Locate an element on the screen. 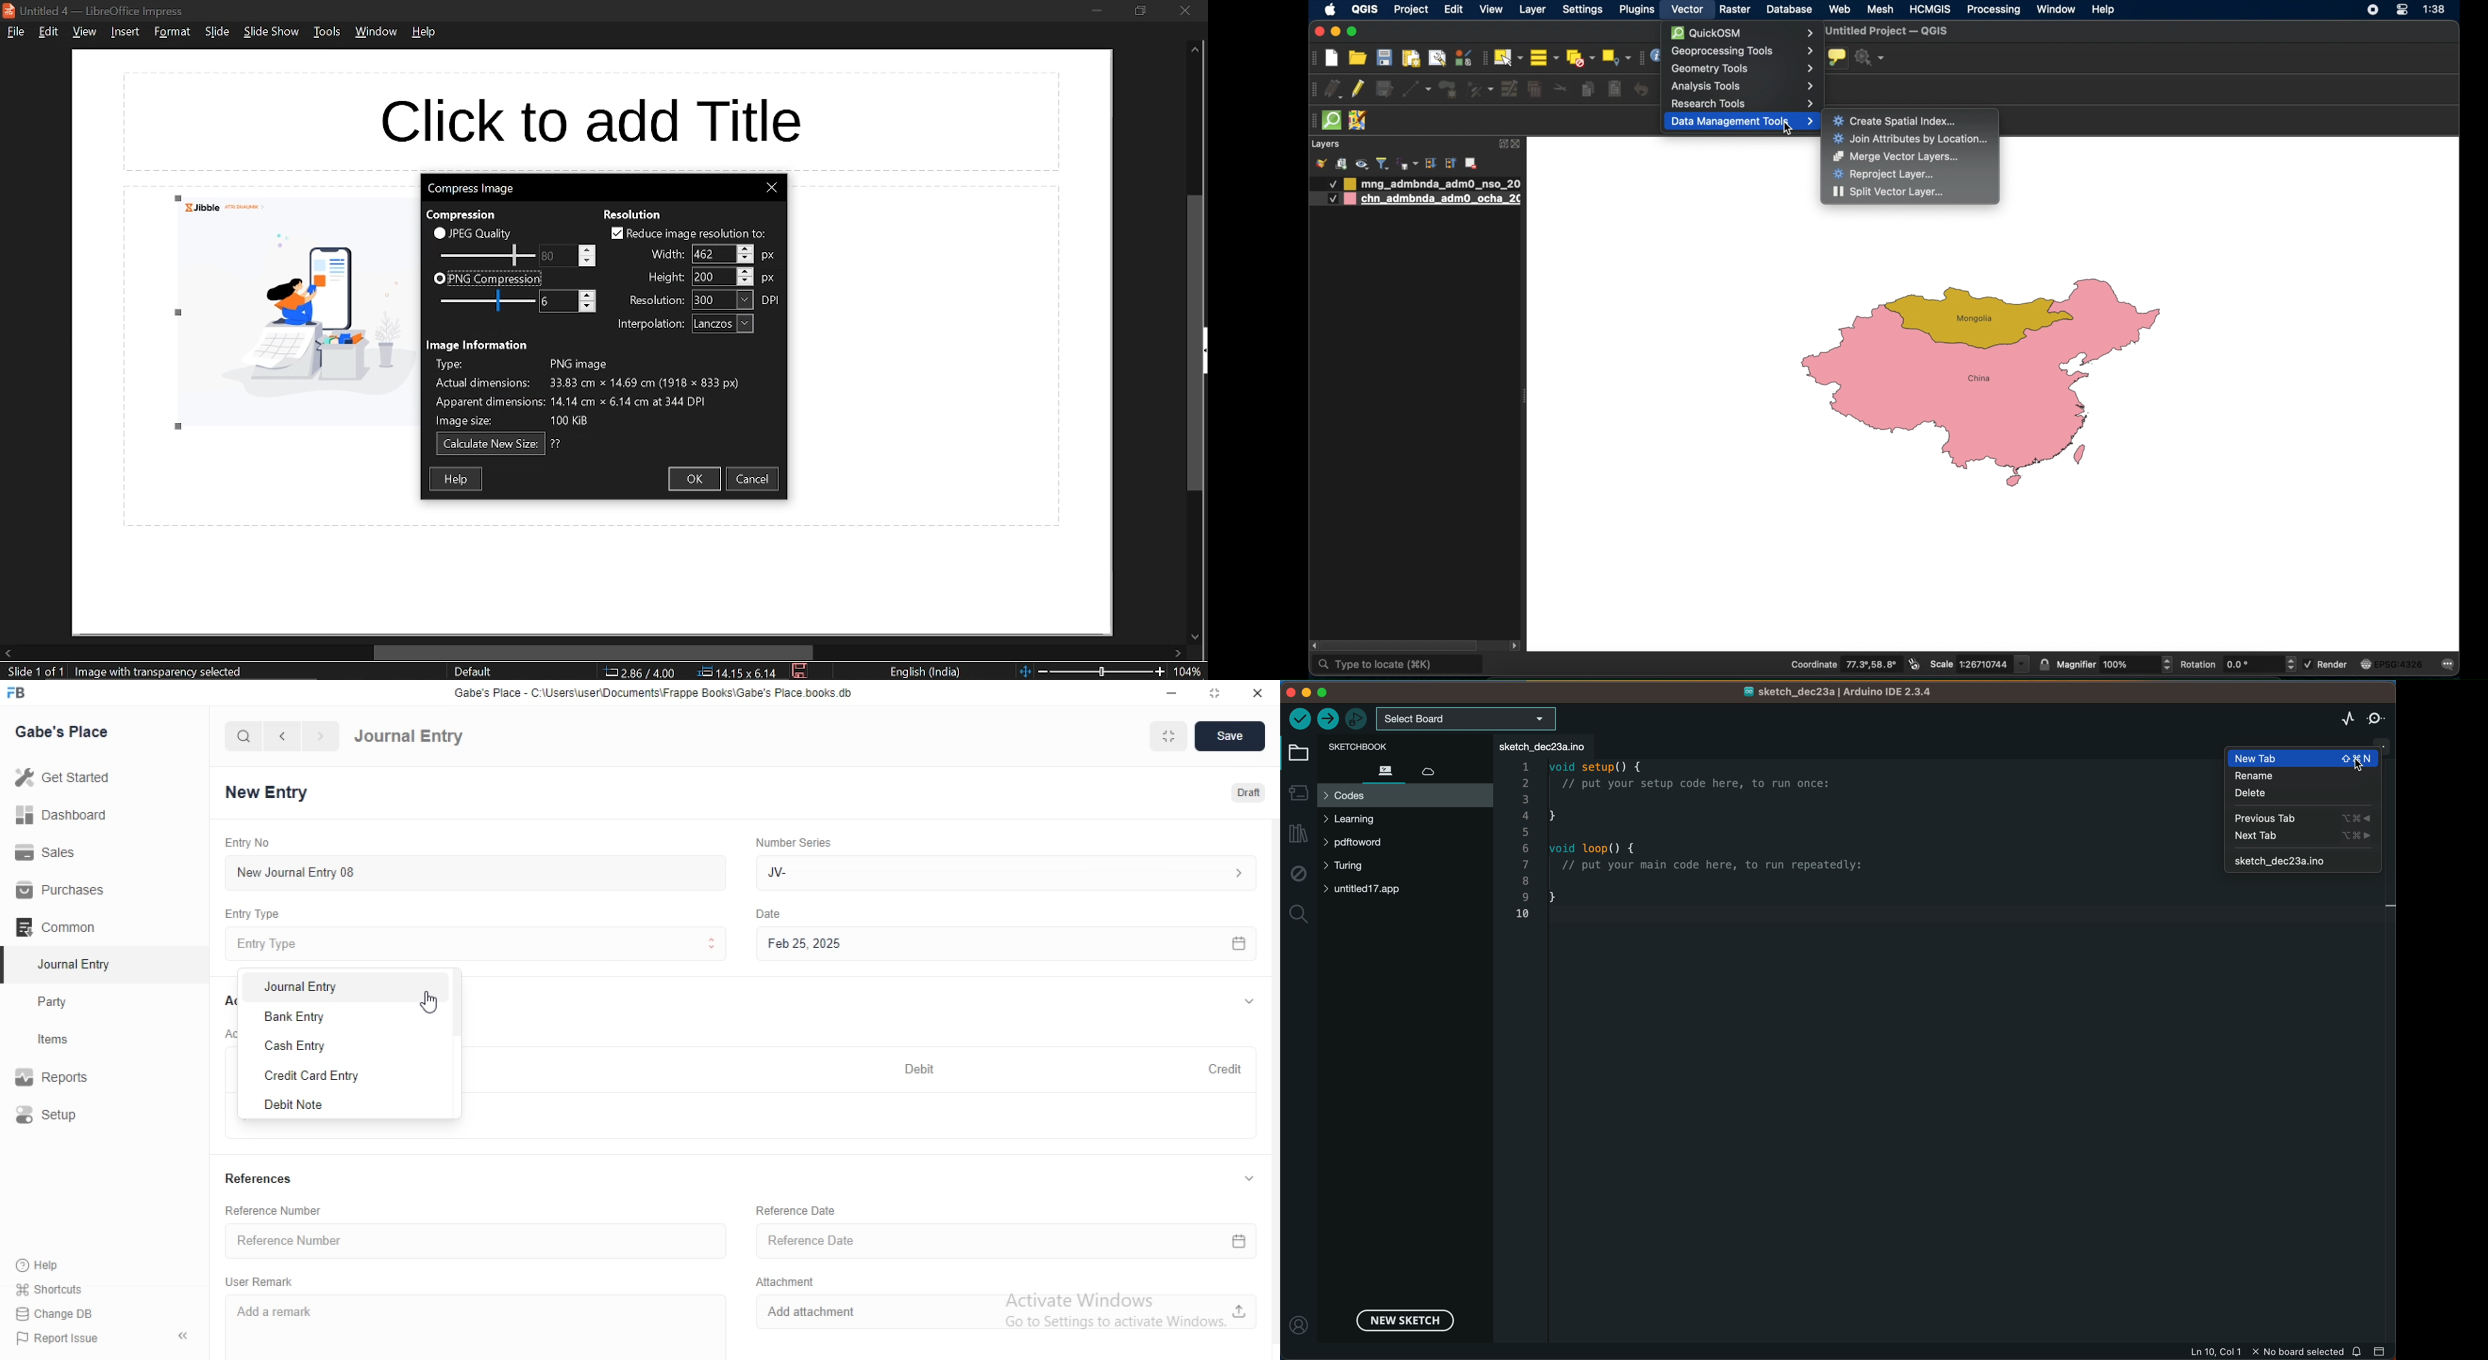  horizontal scrollbar is located at coordinates (595, 653).